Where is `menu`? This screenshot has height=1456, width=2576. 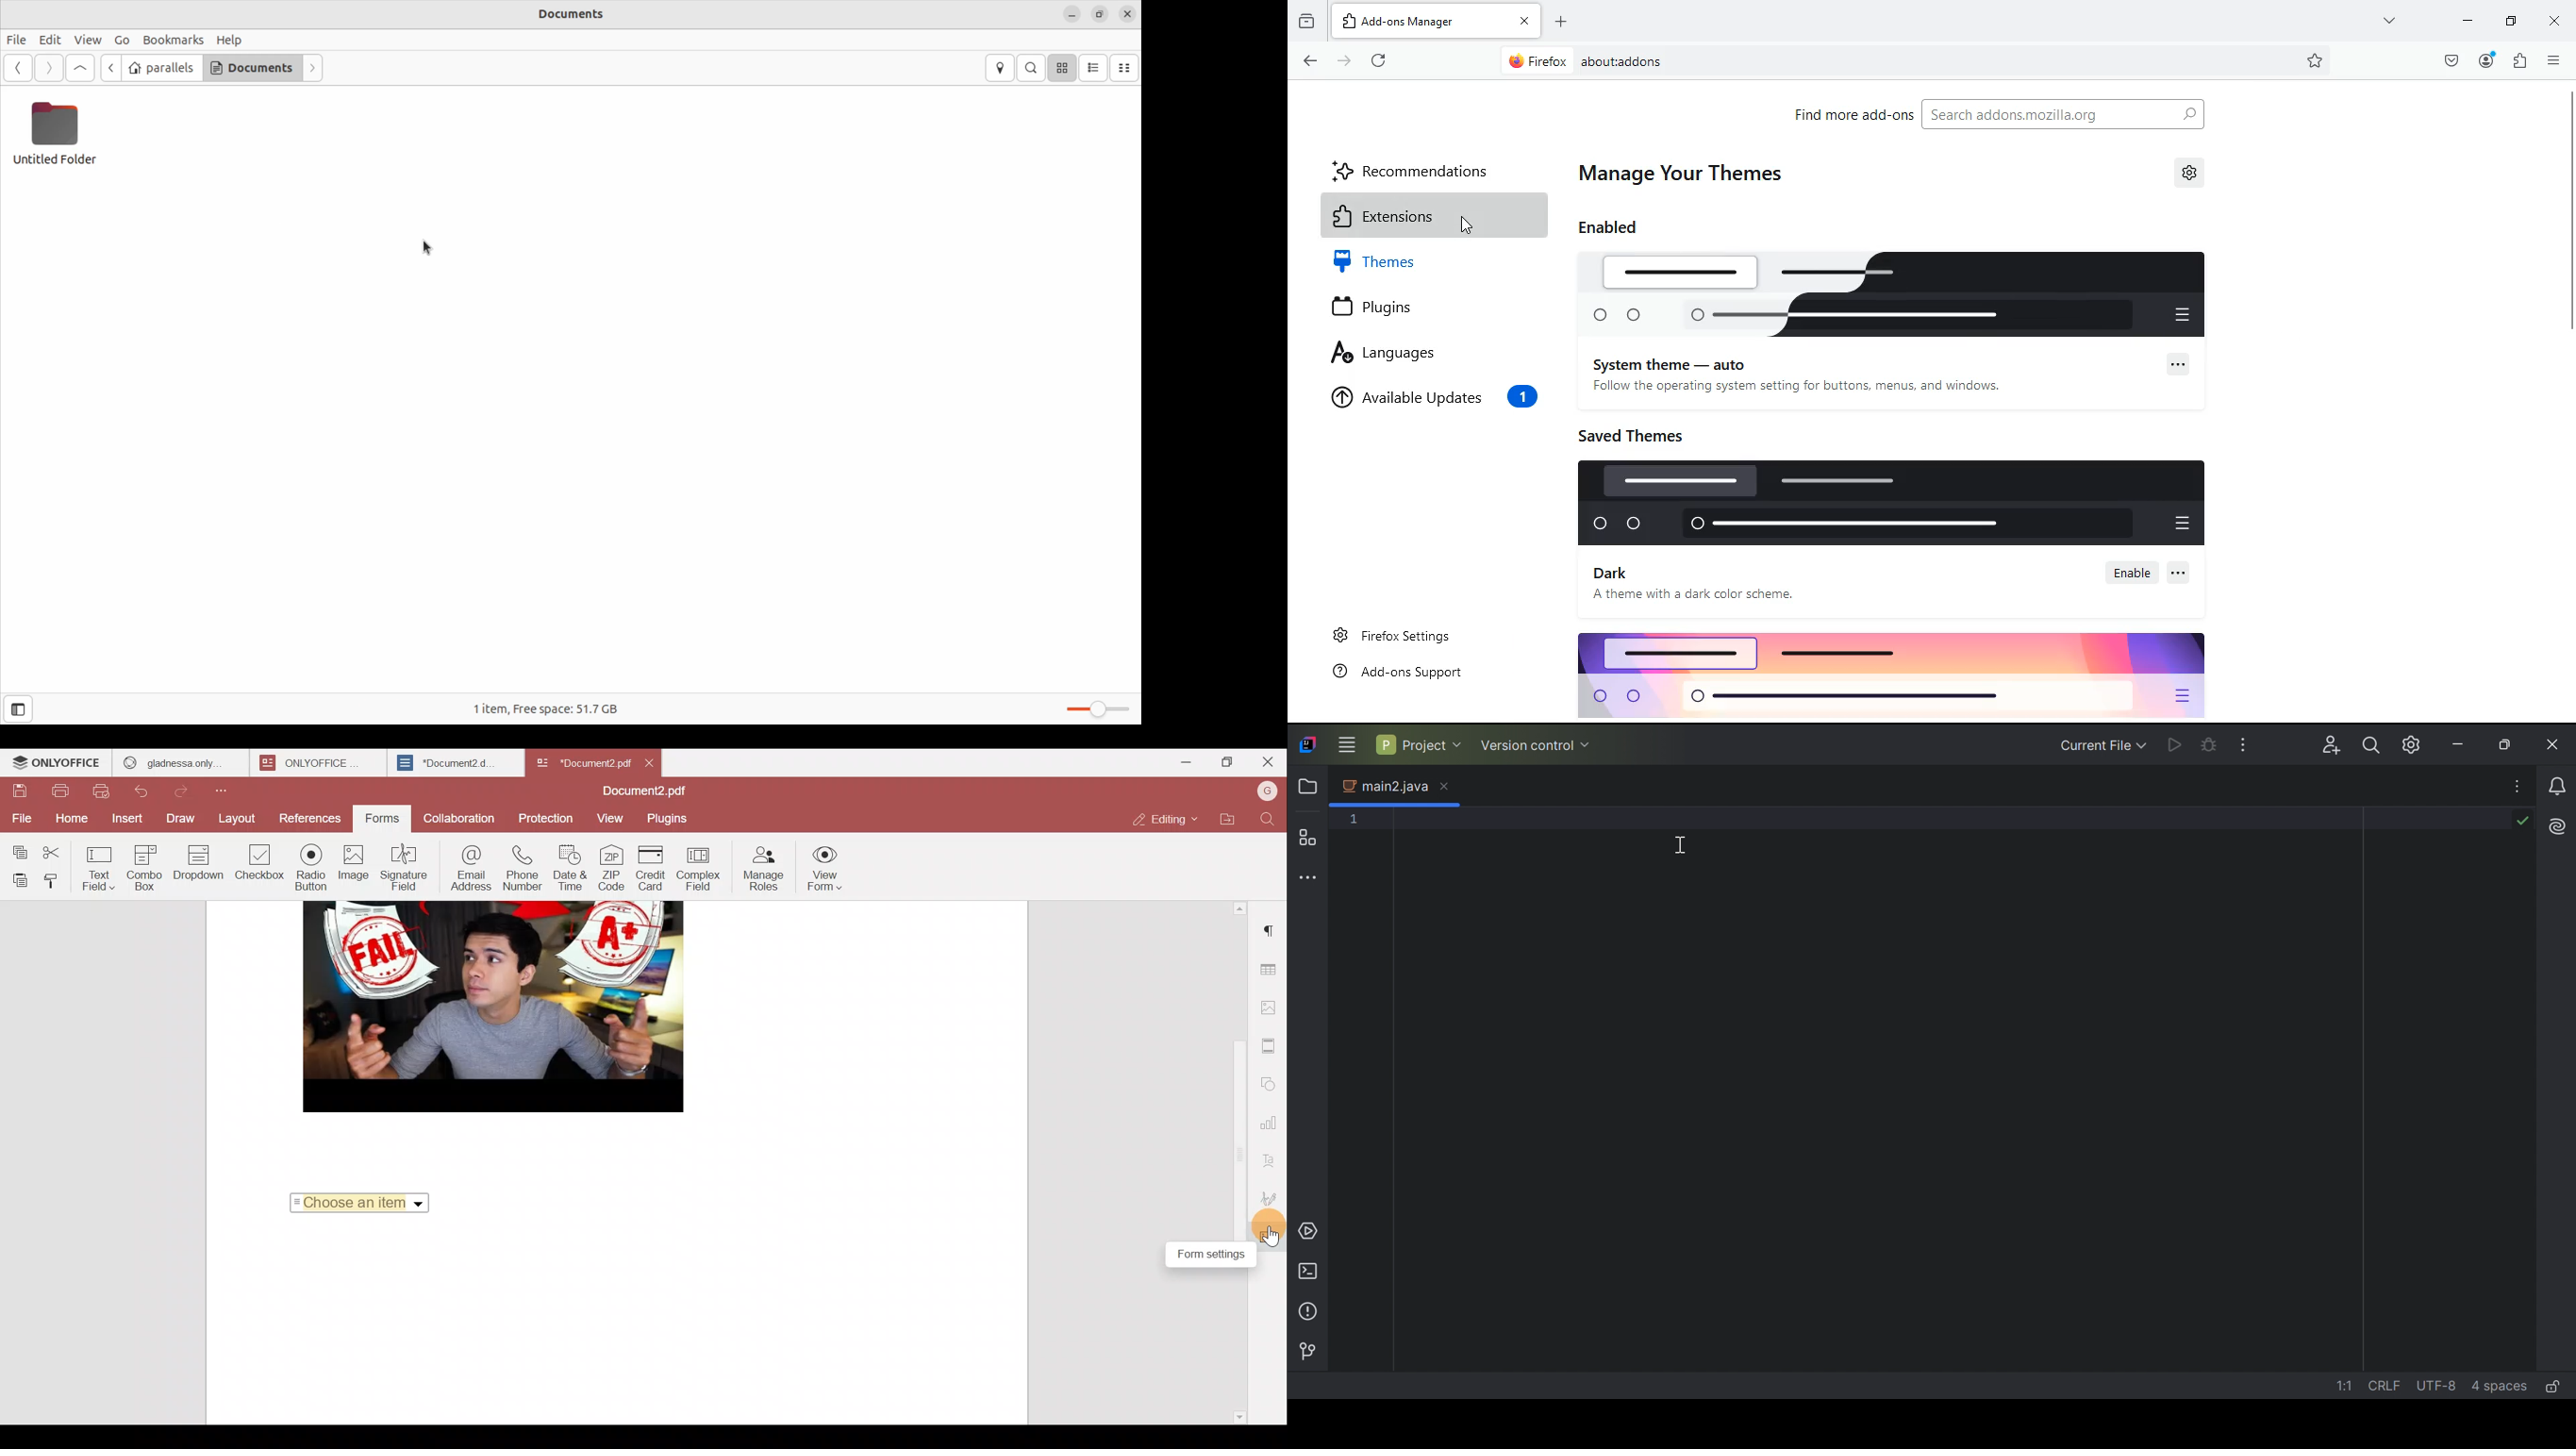 menu is located at coordinates (2555, 60).